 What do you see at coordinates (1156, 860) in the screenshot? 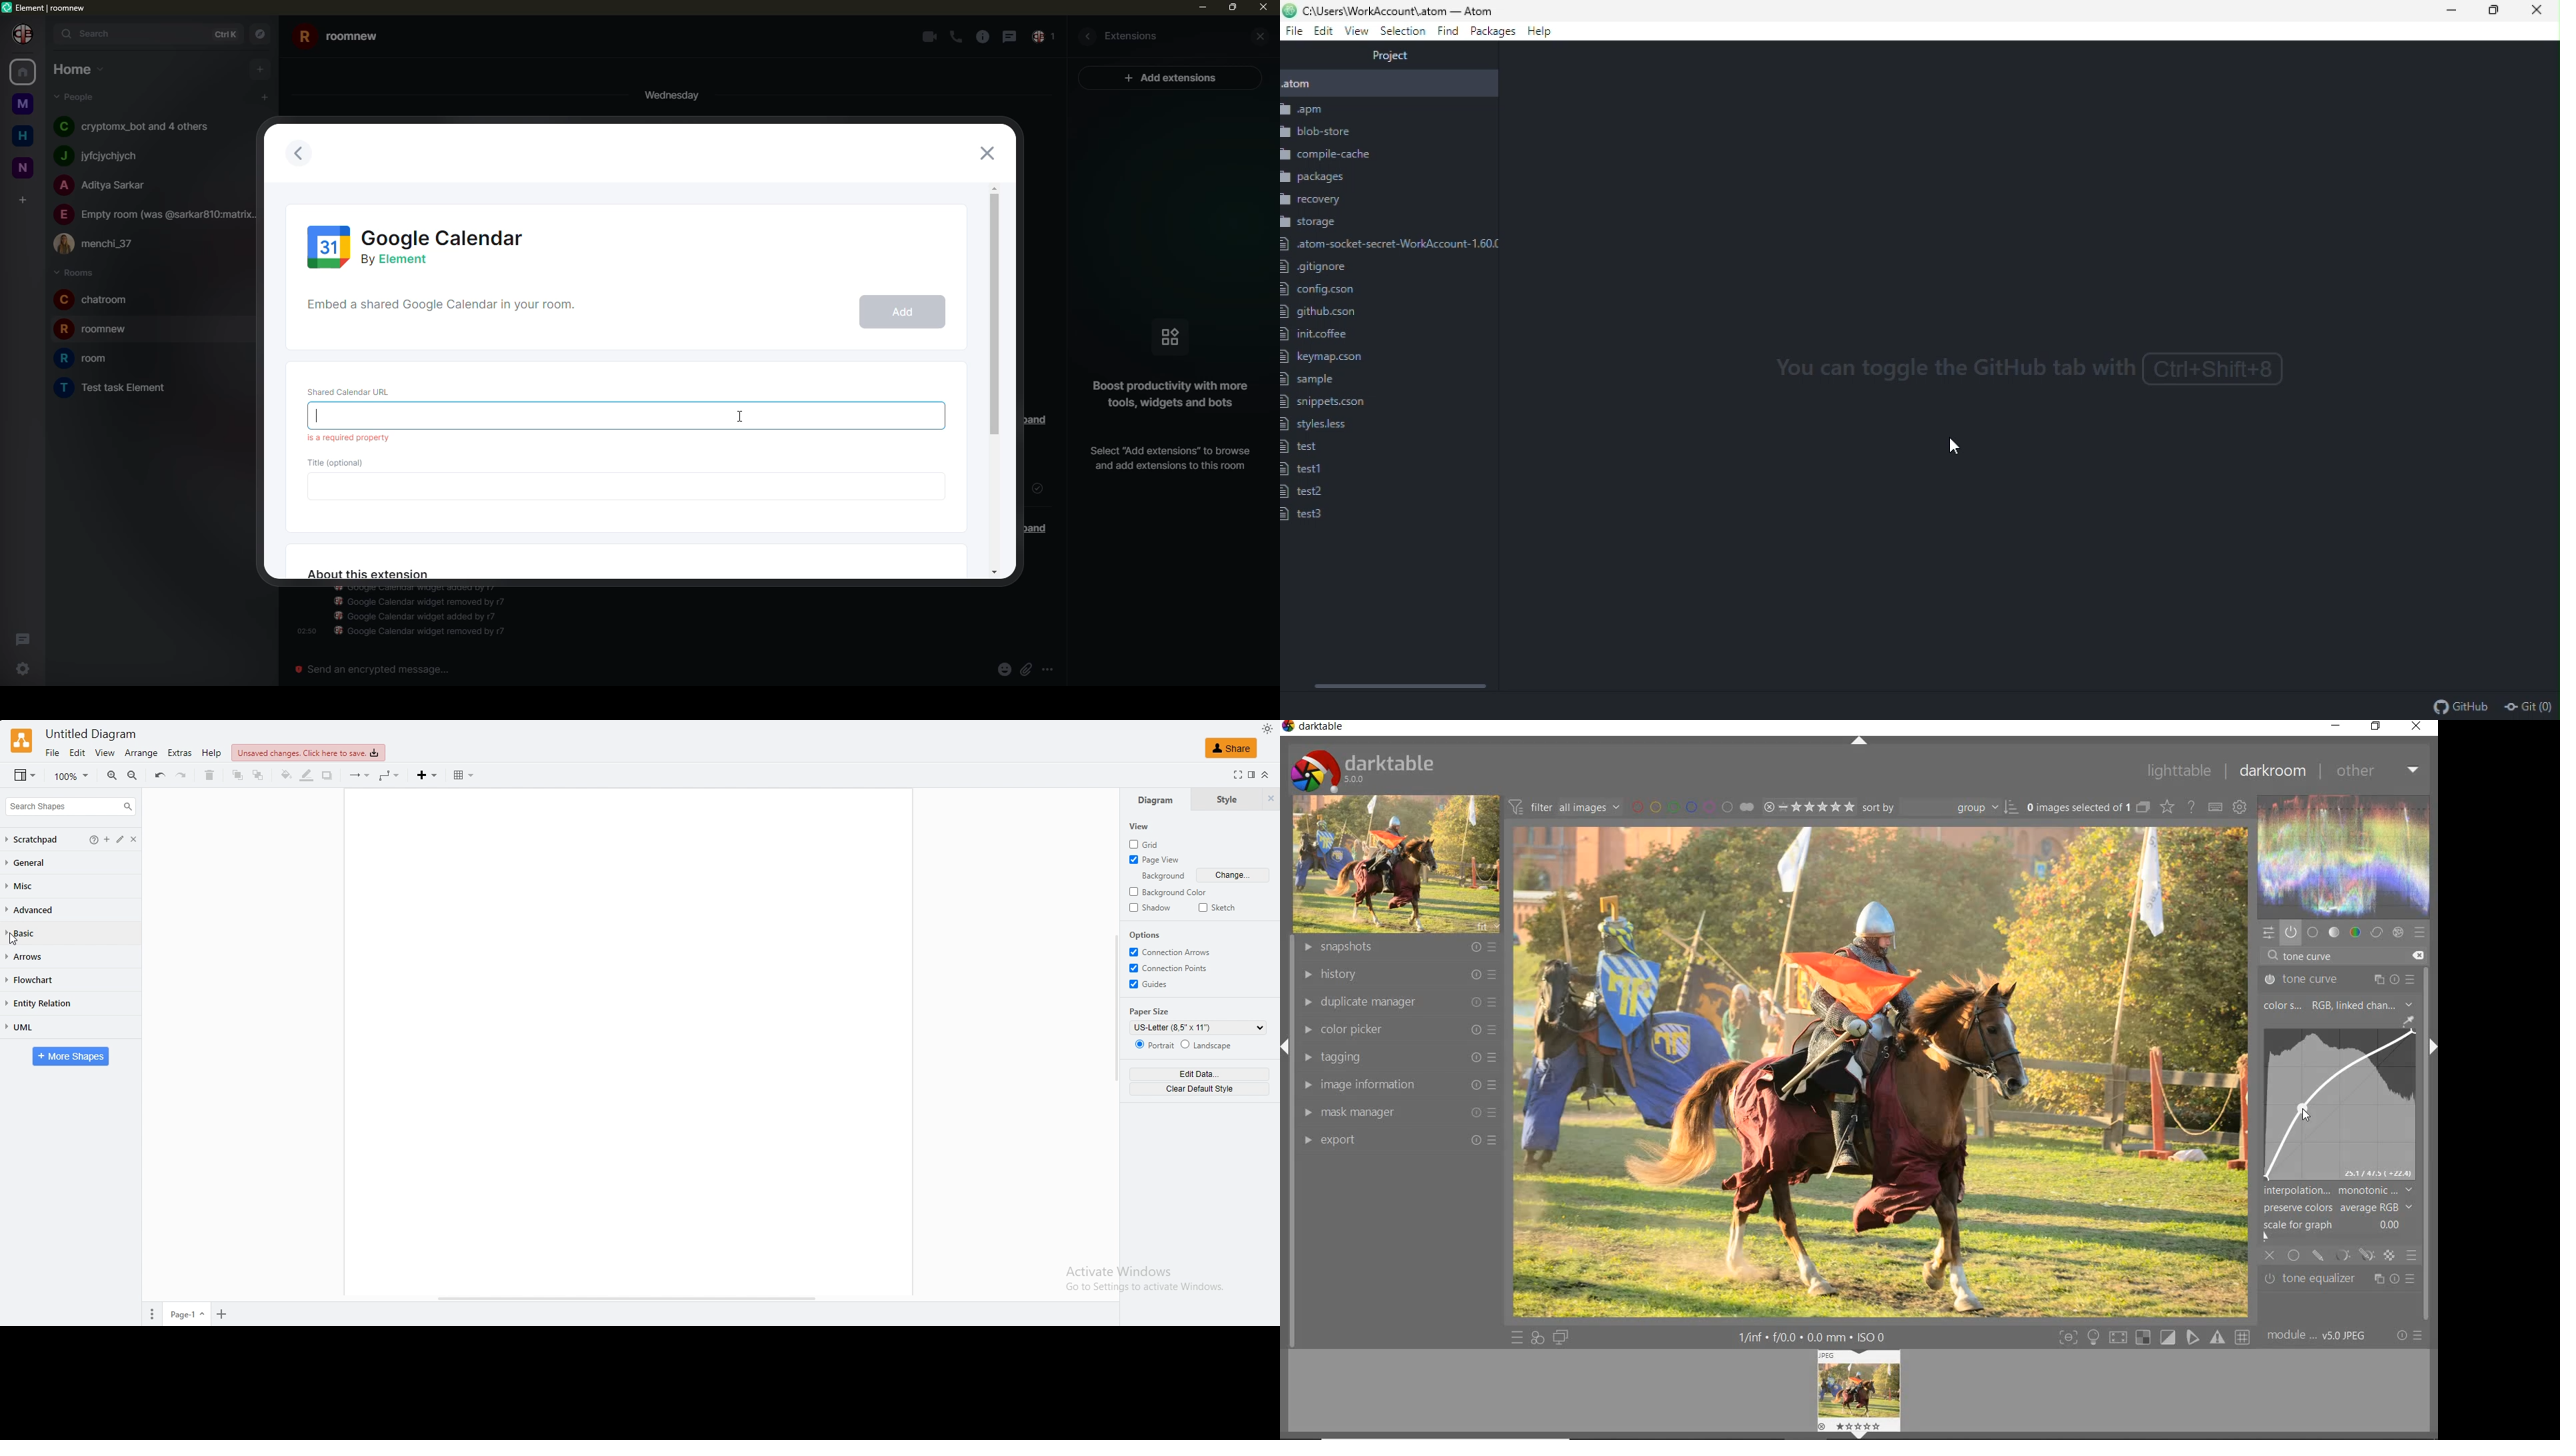
I see `page view` at bounding box center [1156, 860].